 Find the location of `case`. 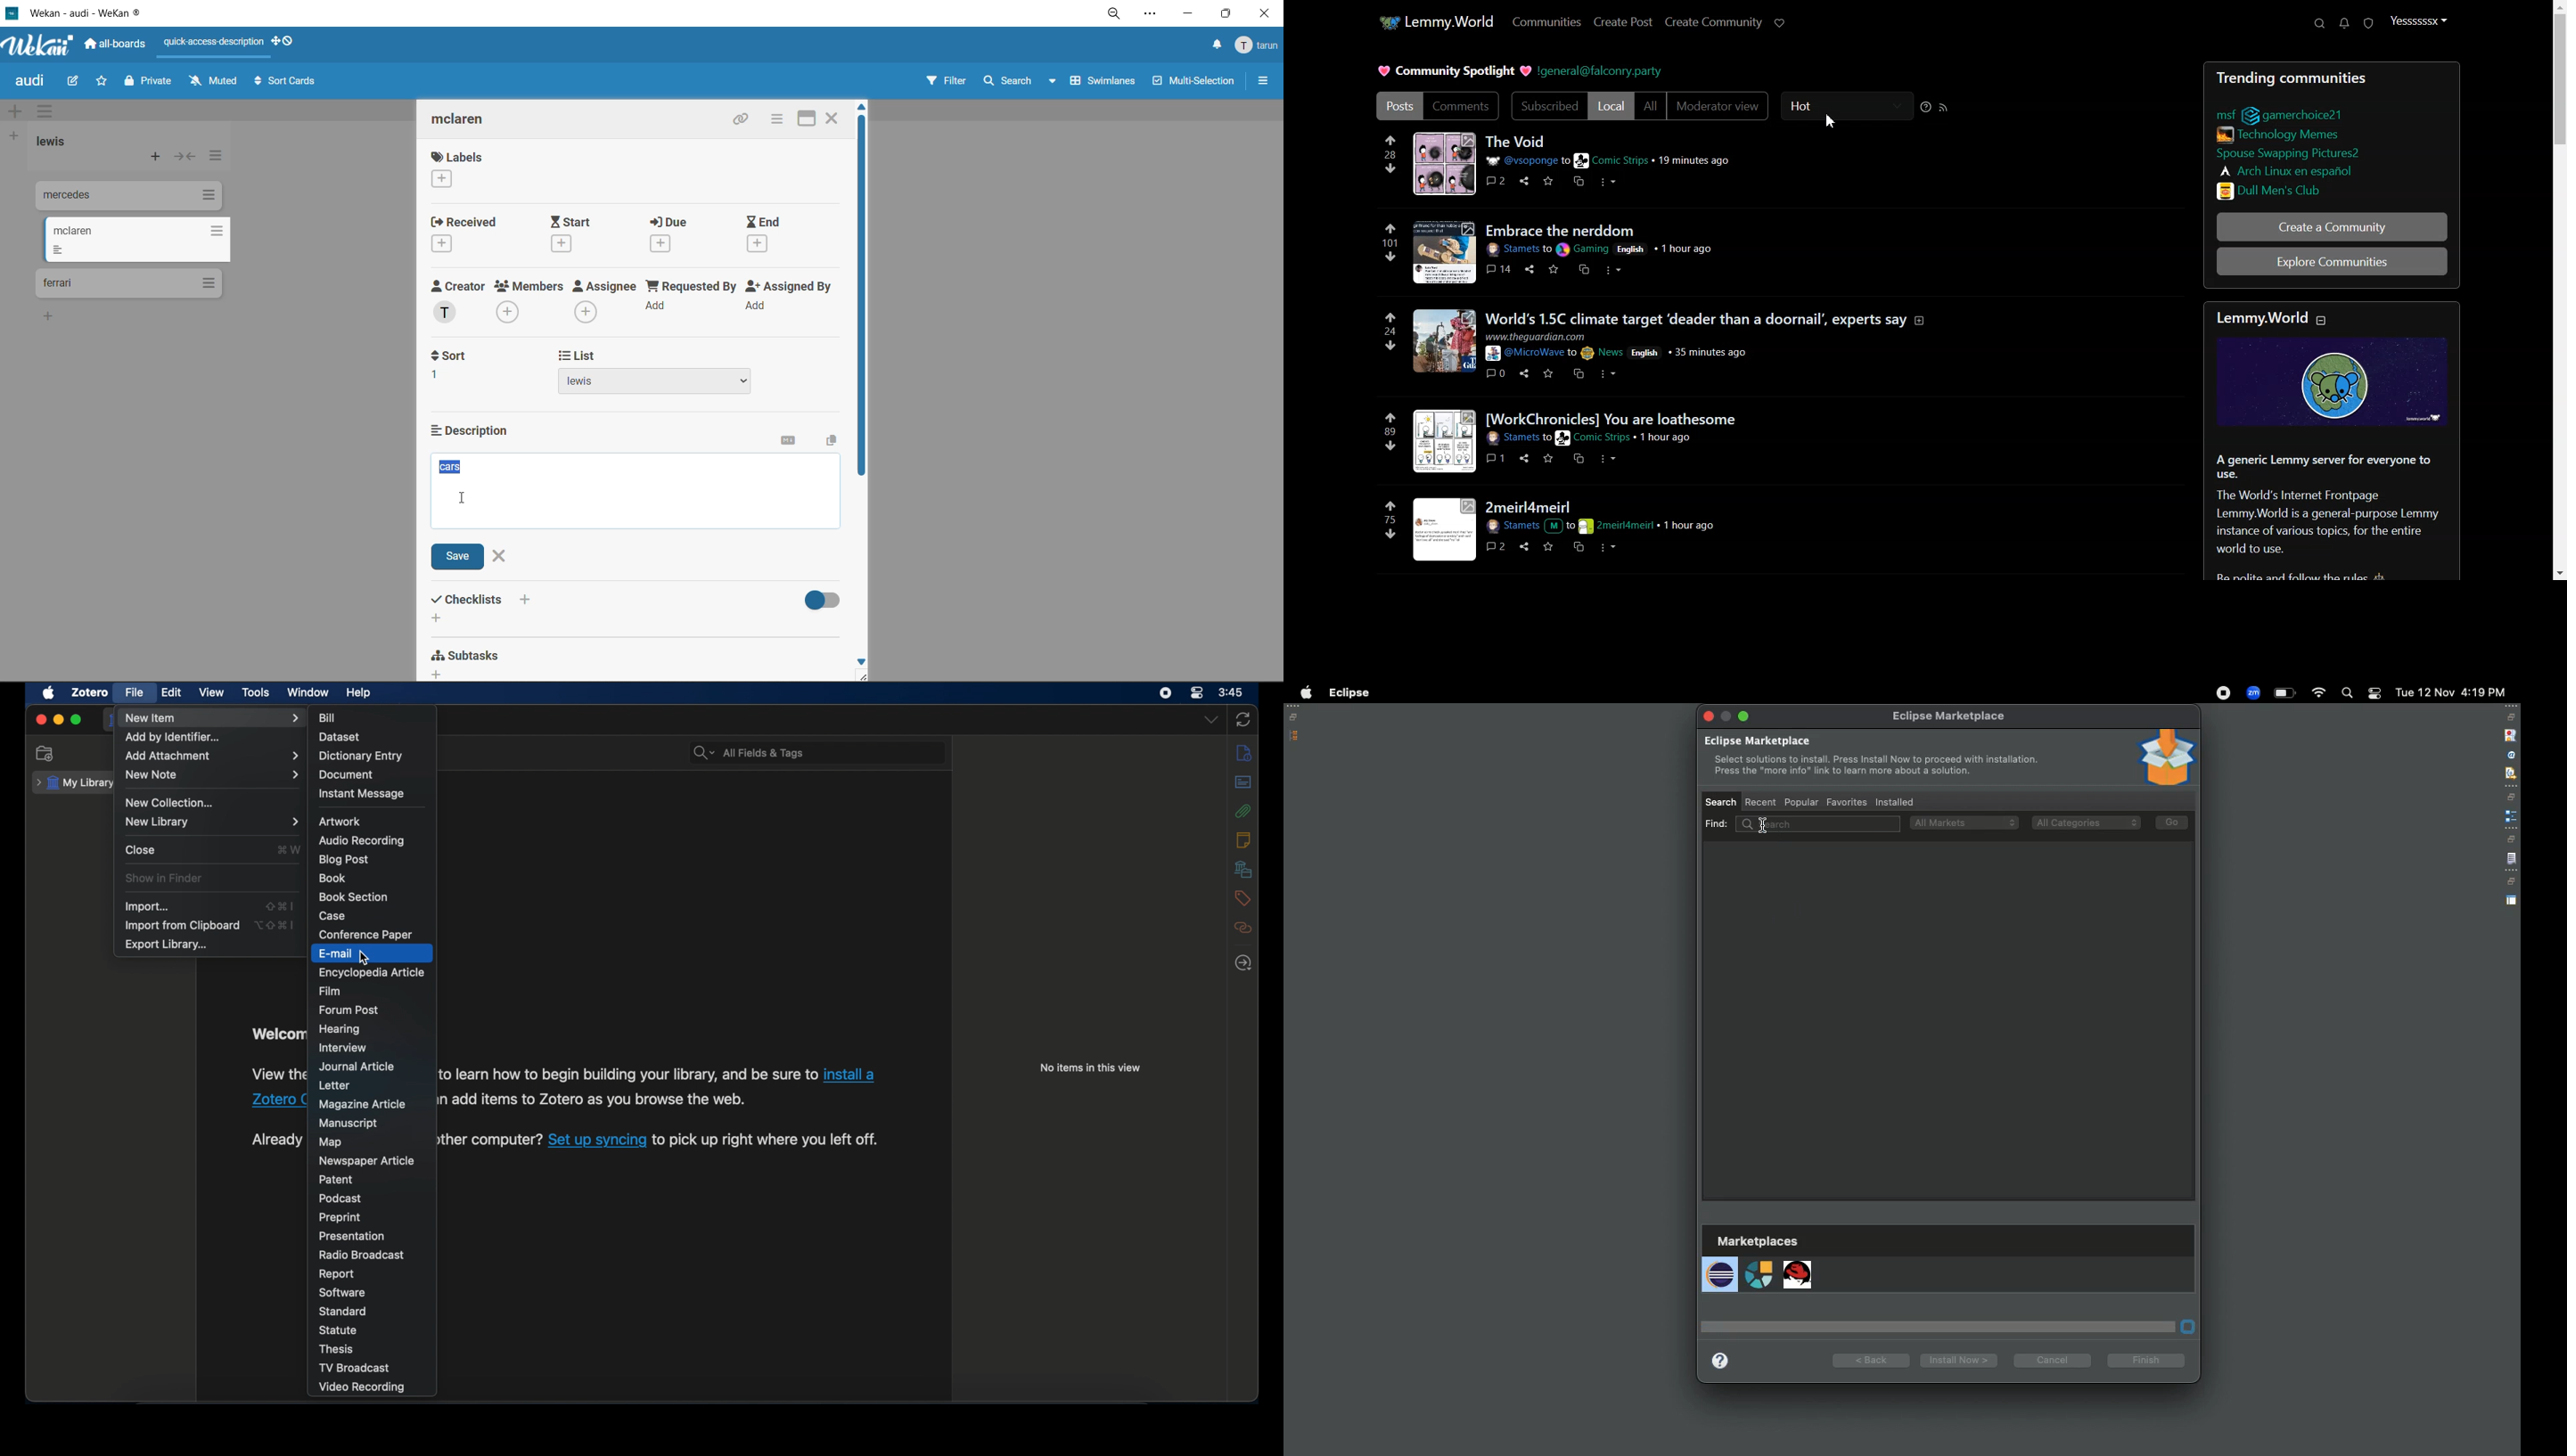

case is located at coordinates (334, 916).